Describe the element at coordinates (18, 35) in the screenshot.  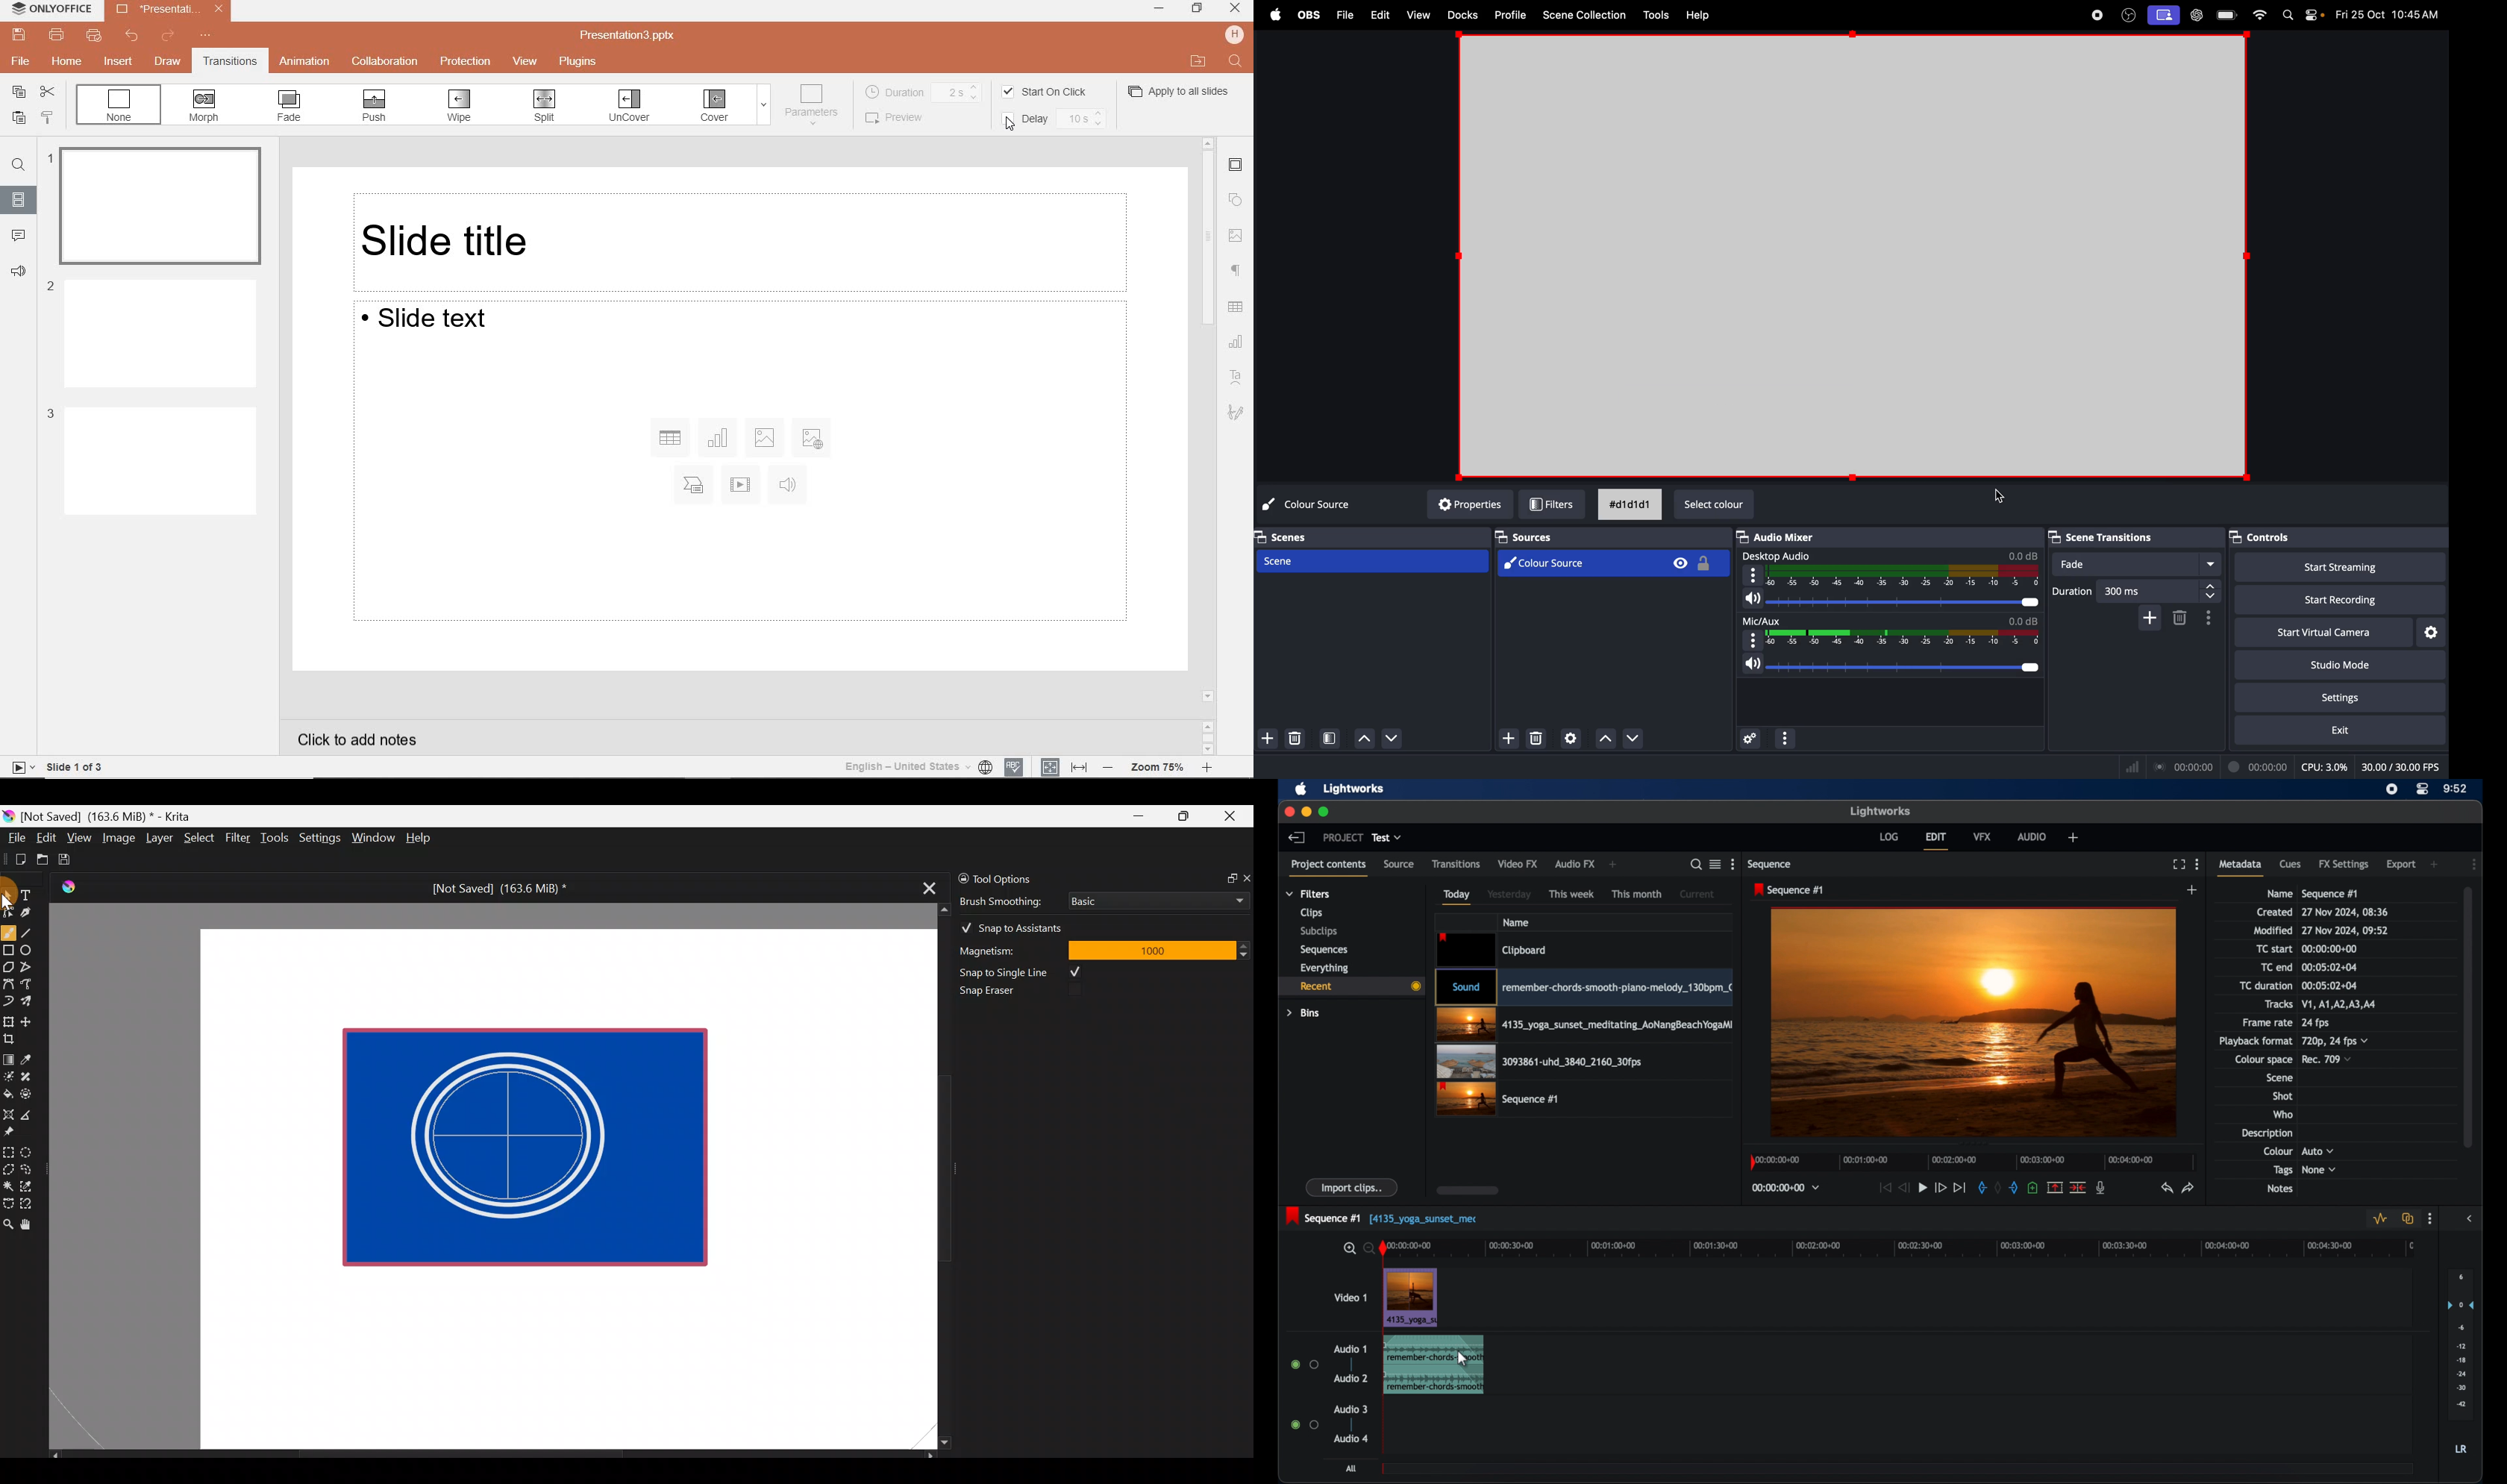
I see `save` at that location.